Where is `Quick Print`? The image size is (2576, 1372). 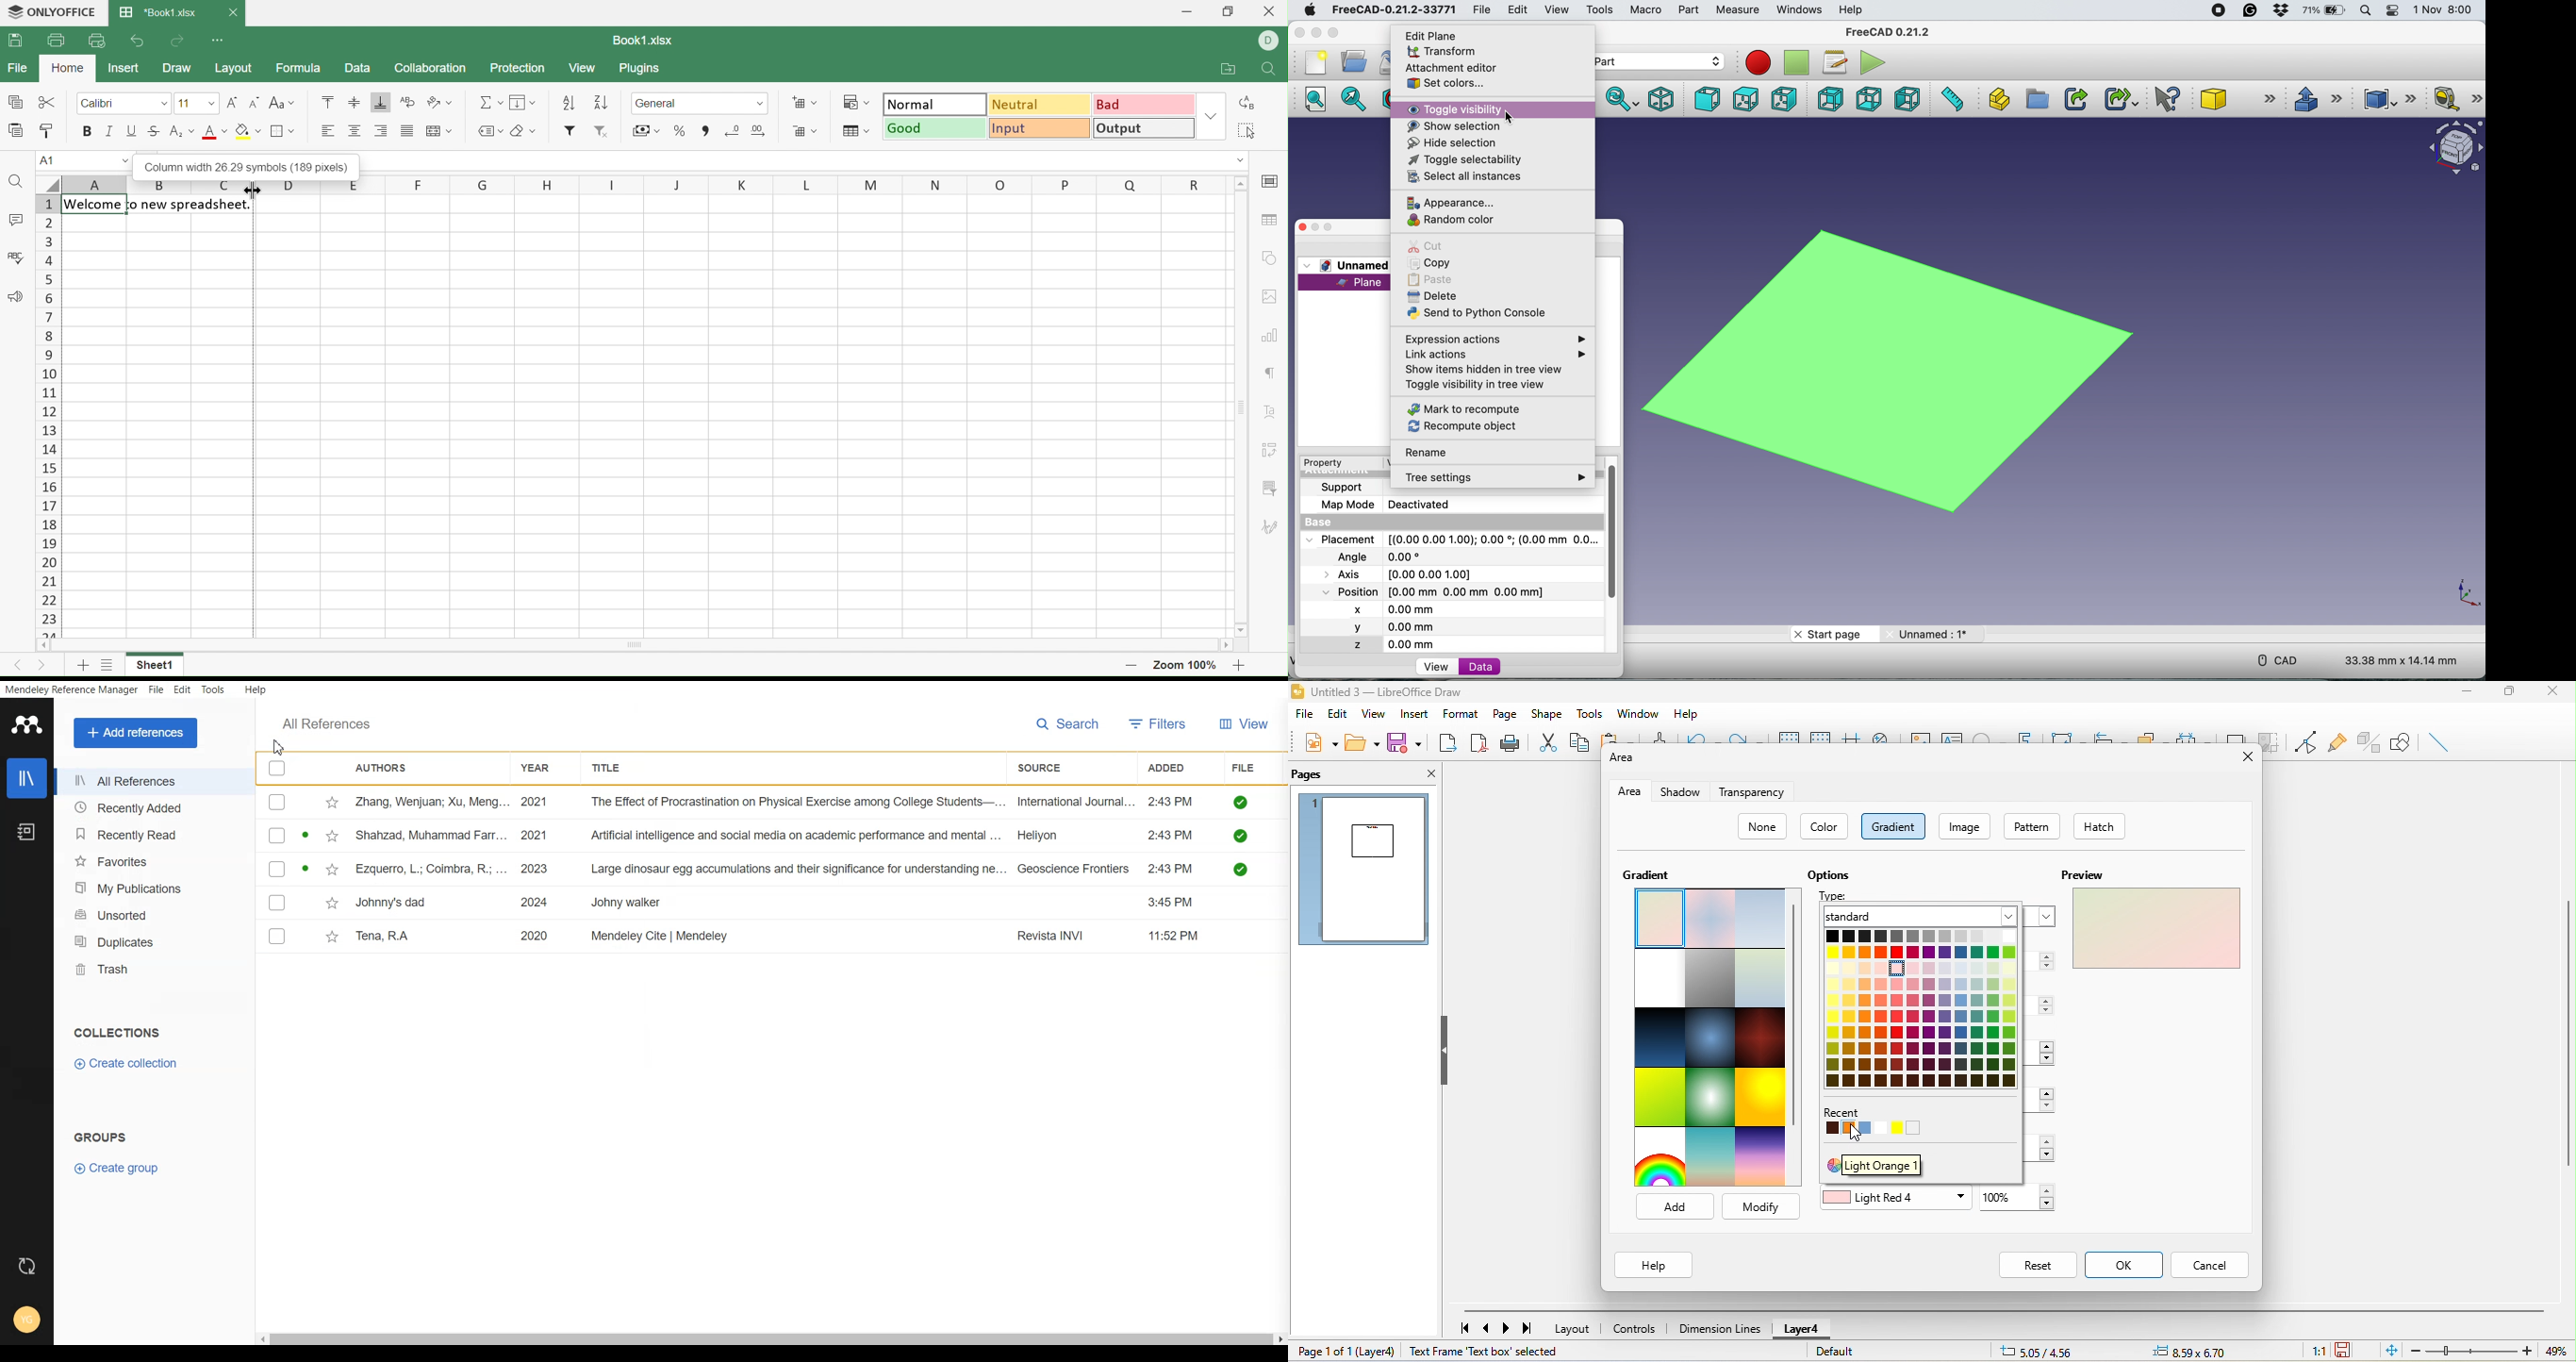
Quick Print is located at coordinates (96, 40).